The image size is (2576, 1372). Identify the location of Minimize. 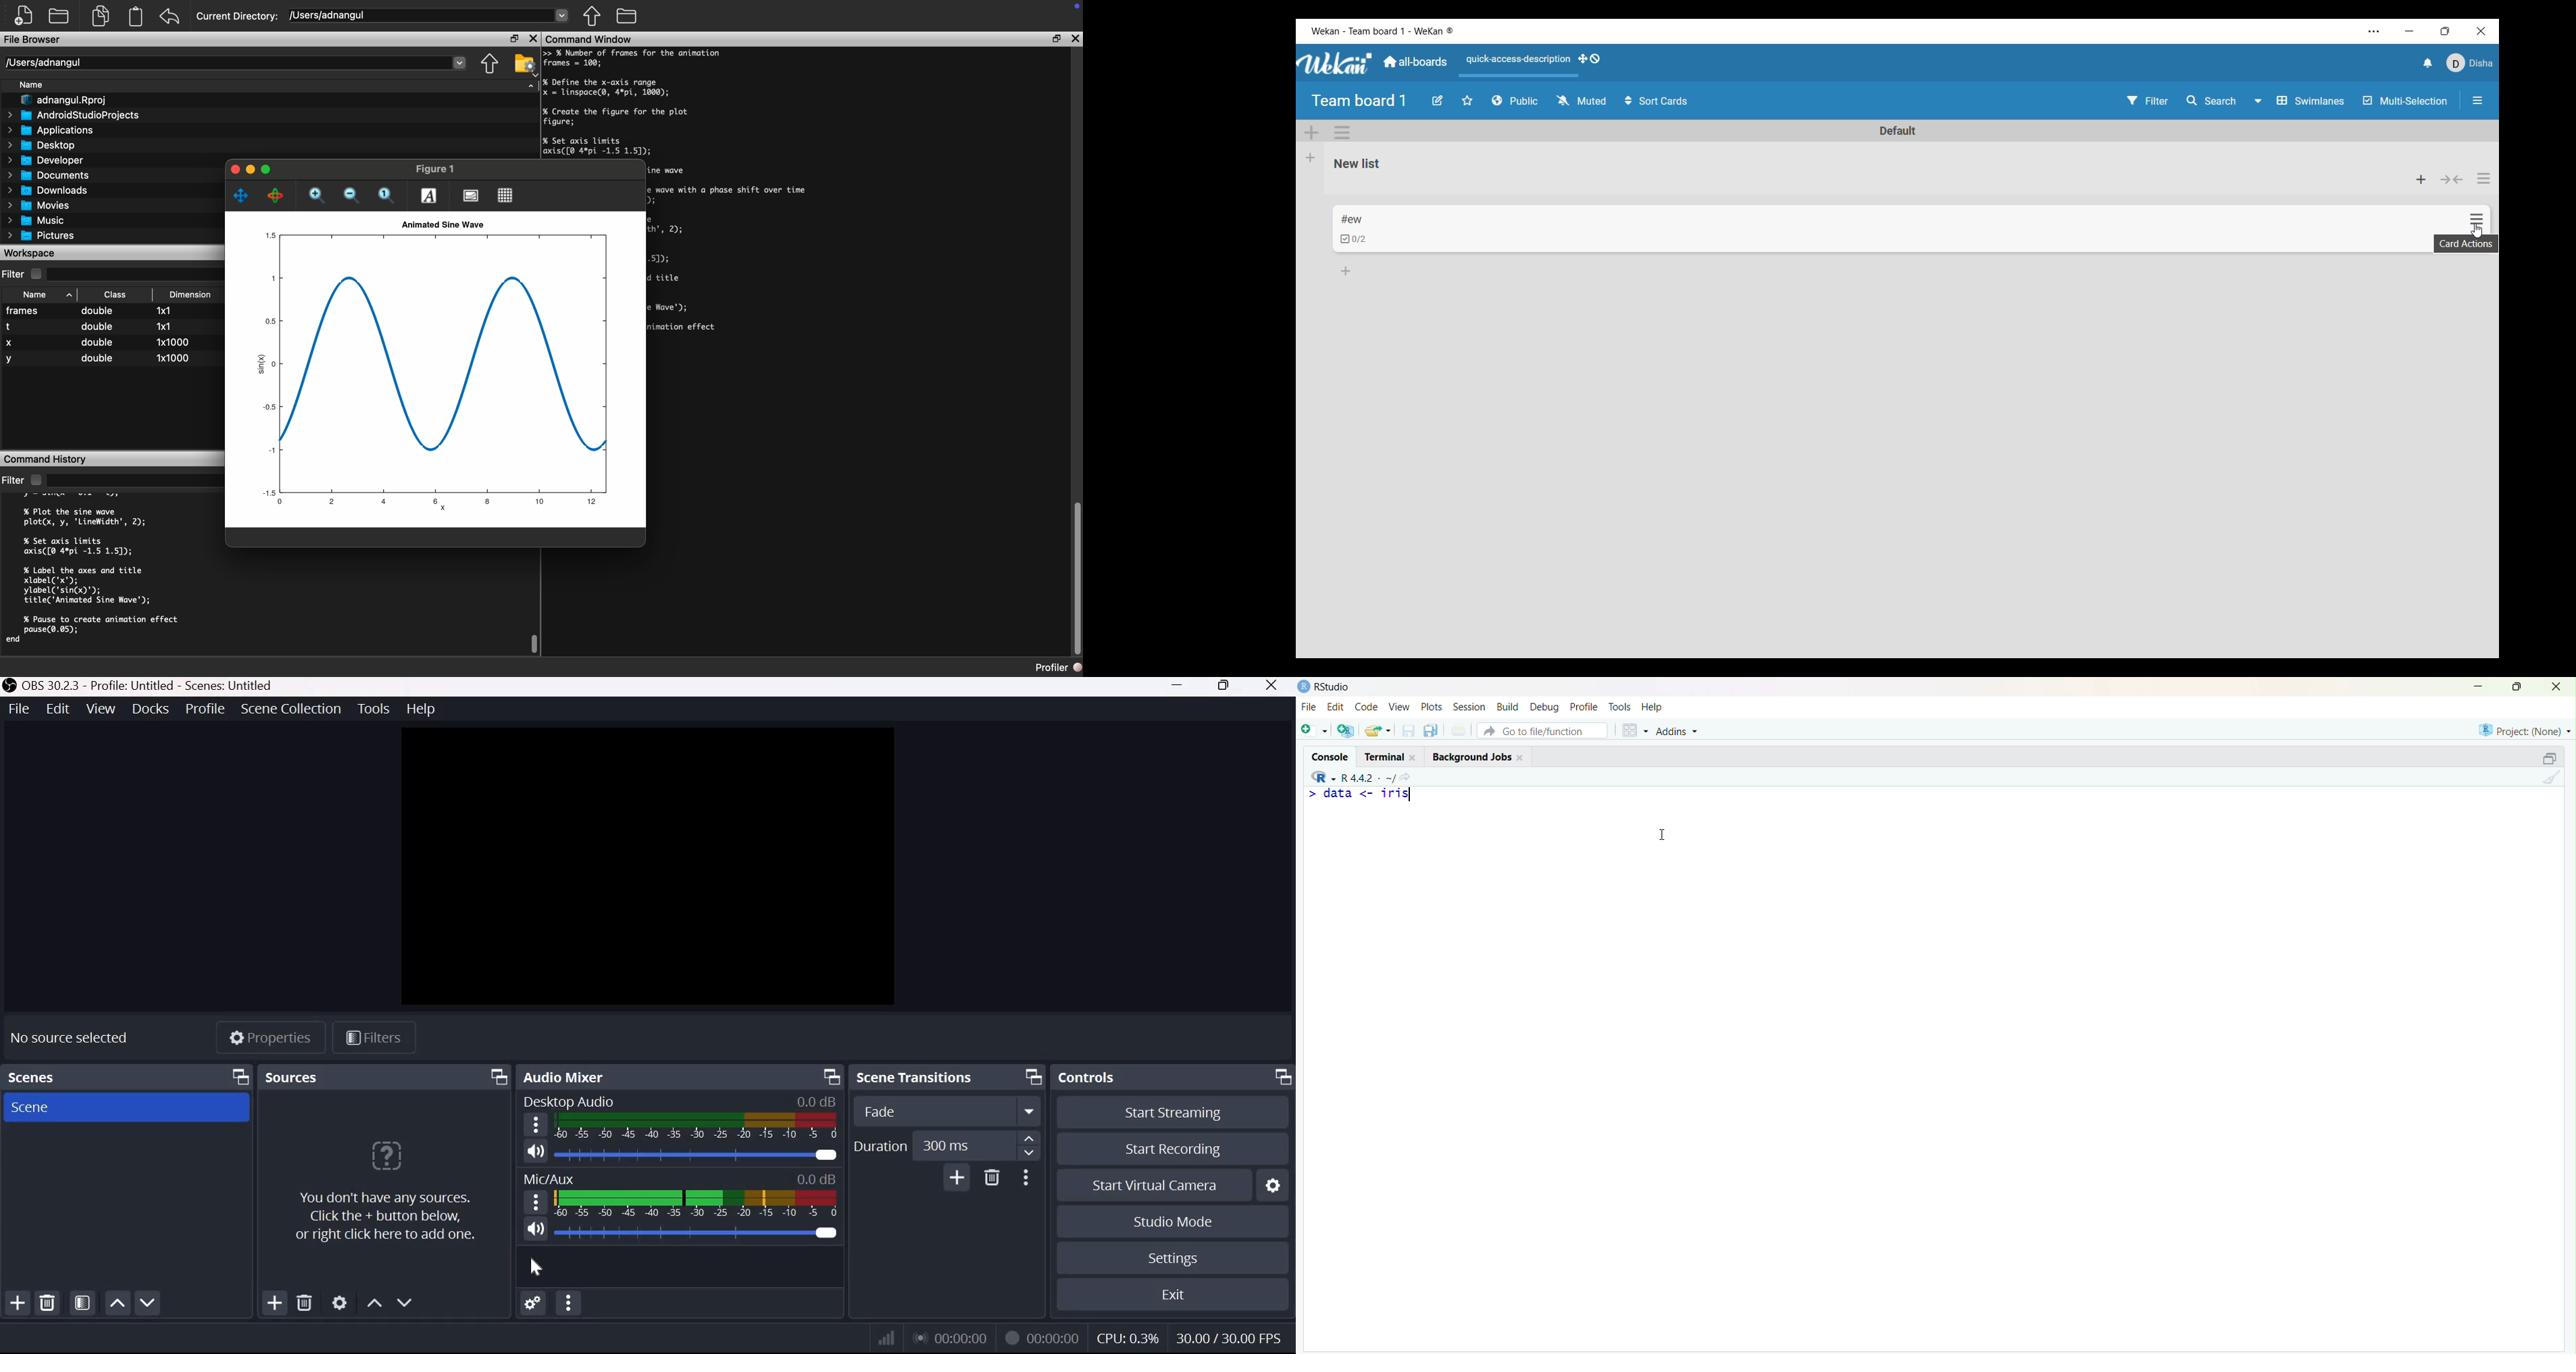
(2479, 686).